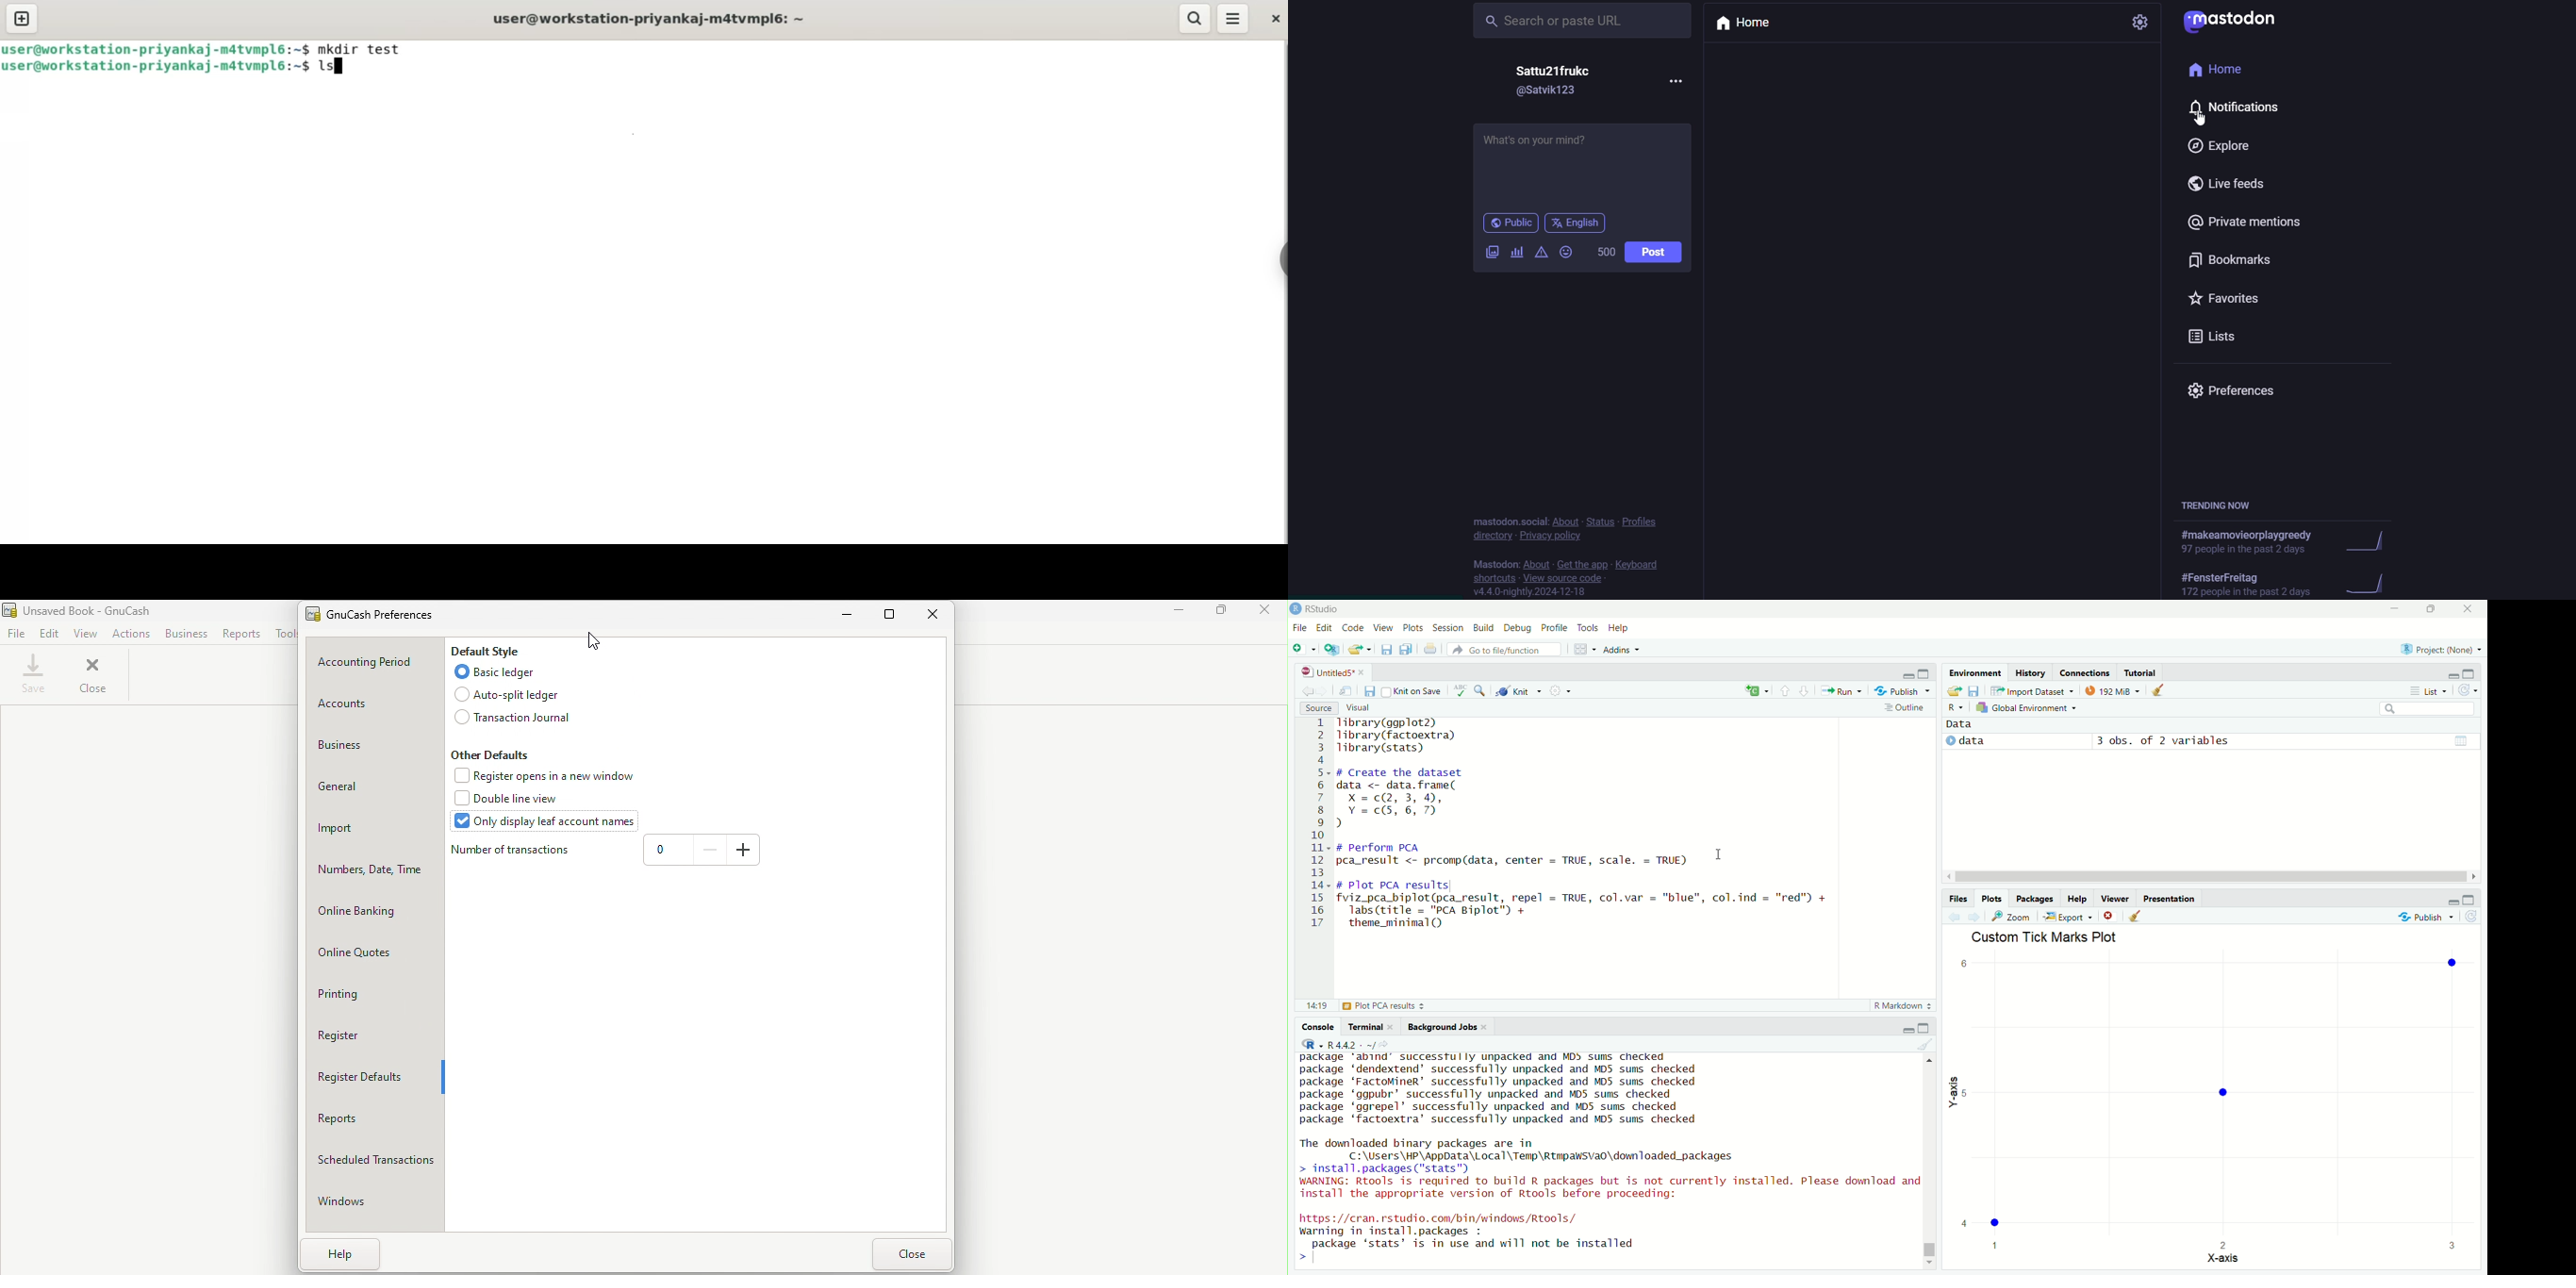 Image resolution: width=2576 pixels, height=1288 pixels. I want to click on Transaction journal, so click(509, 719).